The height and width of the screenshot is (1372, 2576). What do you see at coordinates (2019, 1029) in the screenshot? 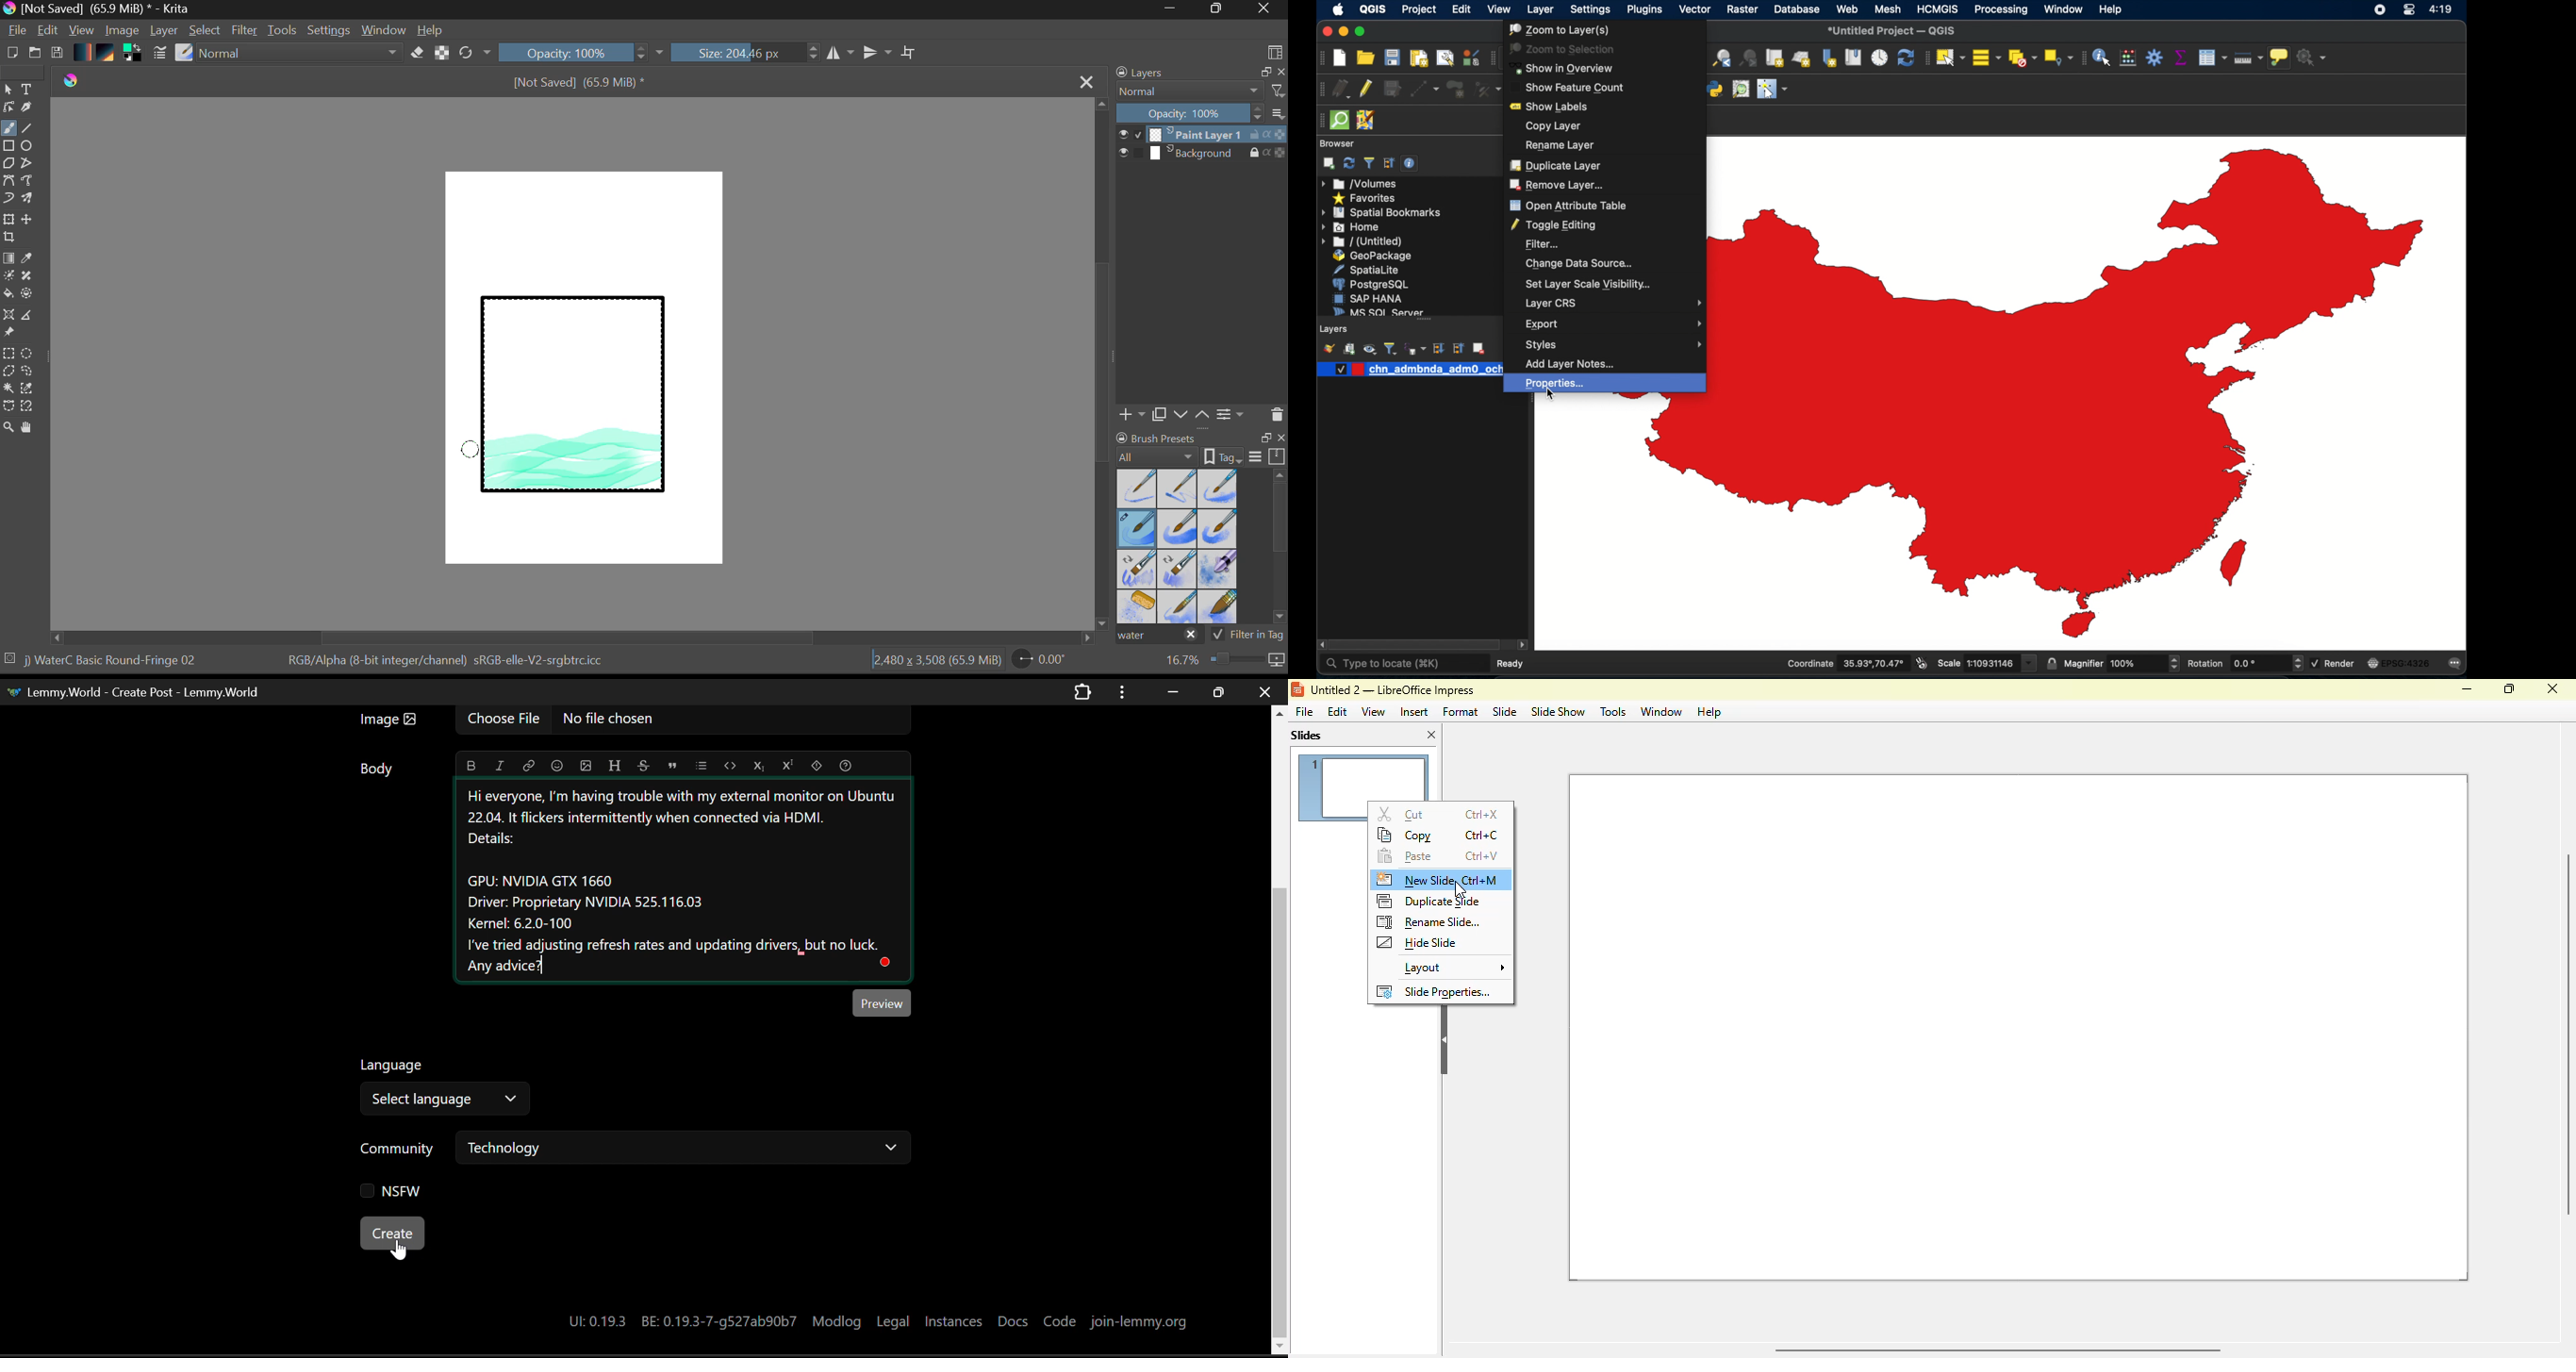
I see `slide 1` at bounding box center [2019, 1029].